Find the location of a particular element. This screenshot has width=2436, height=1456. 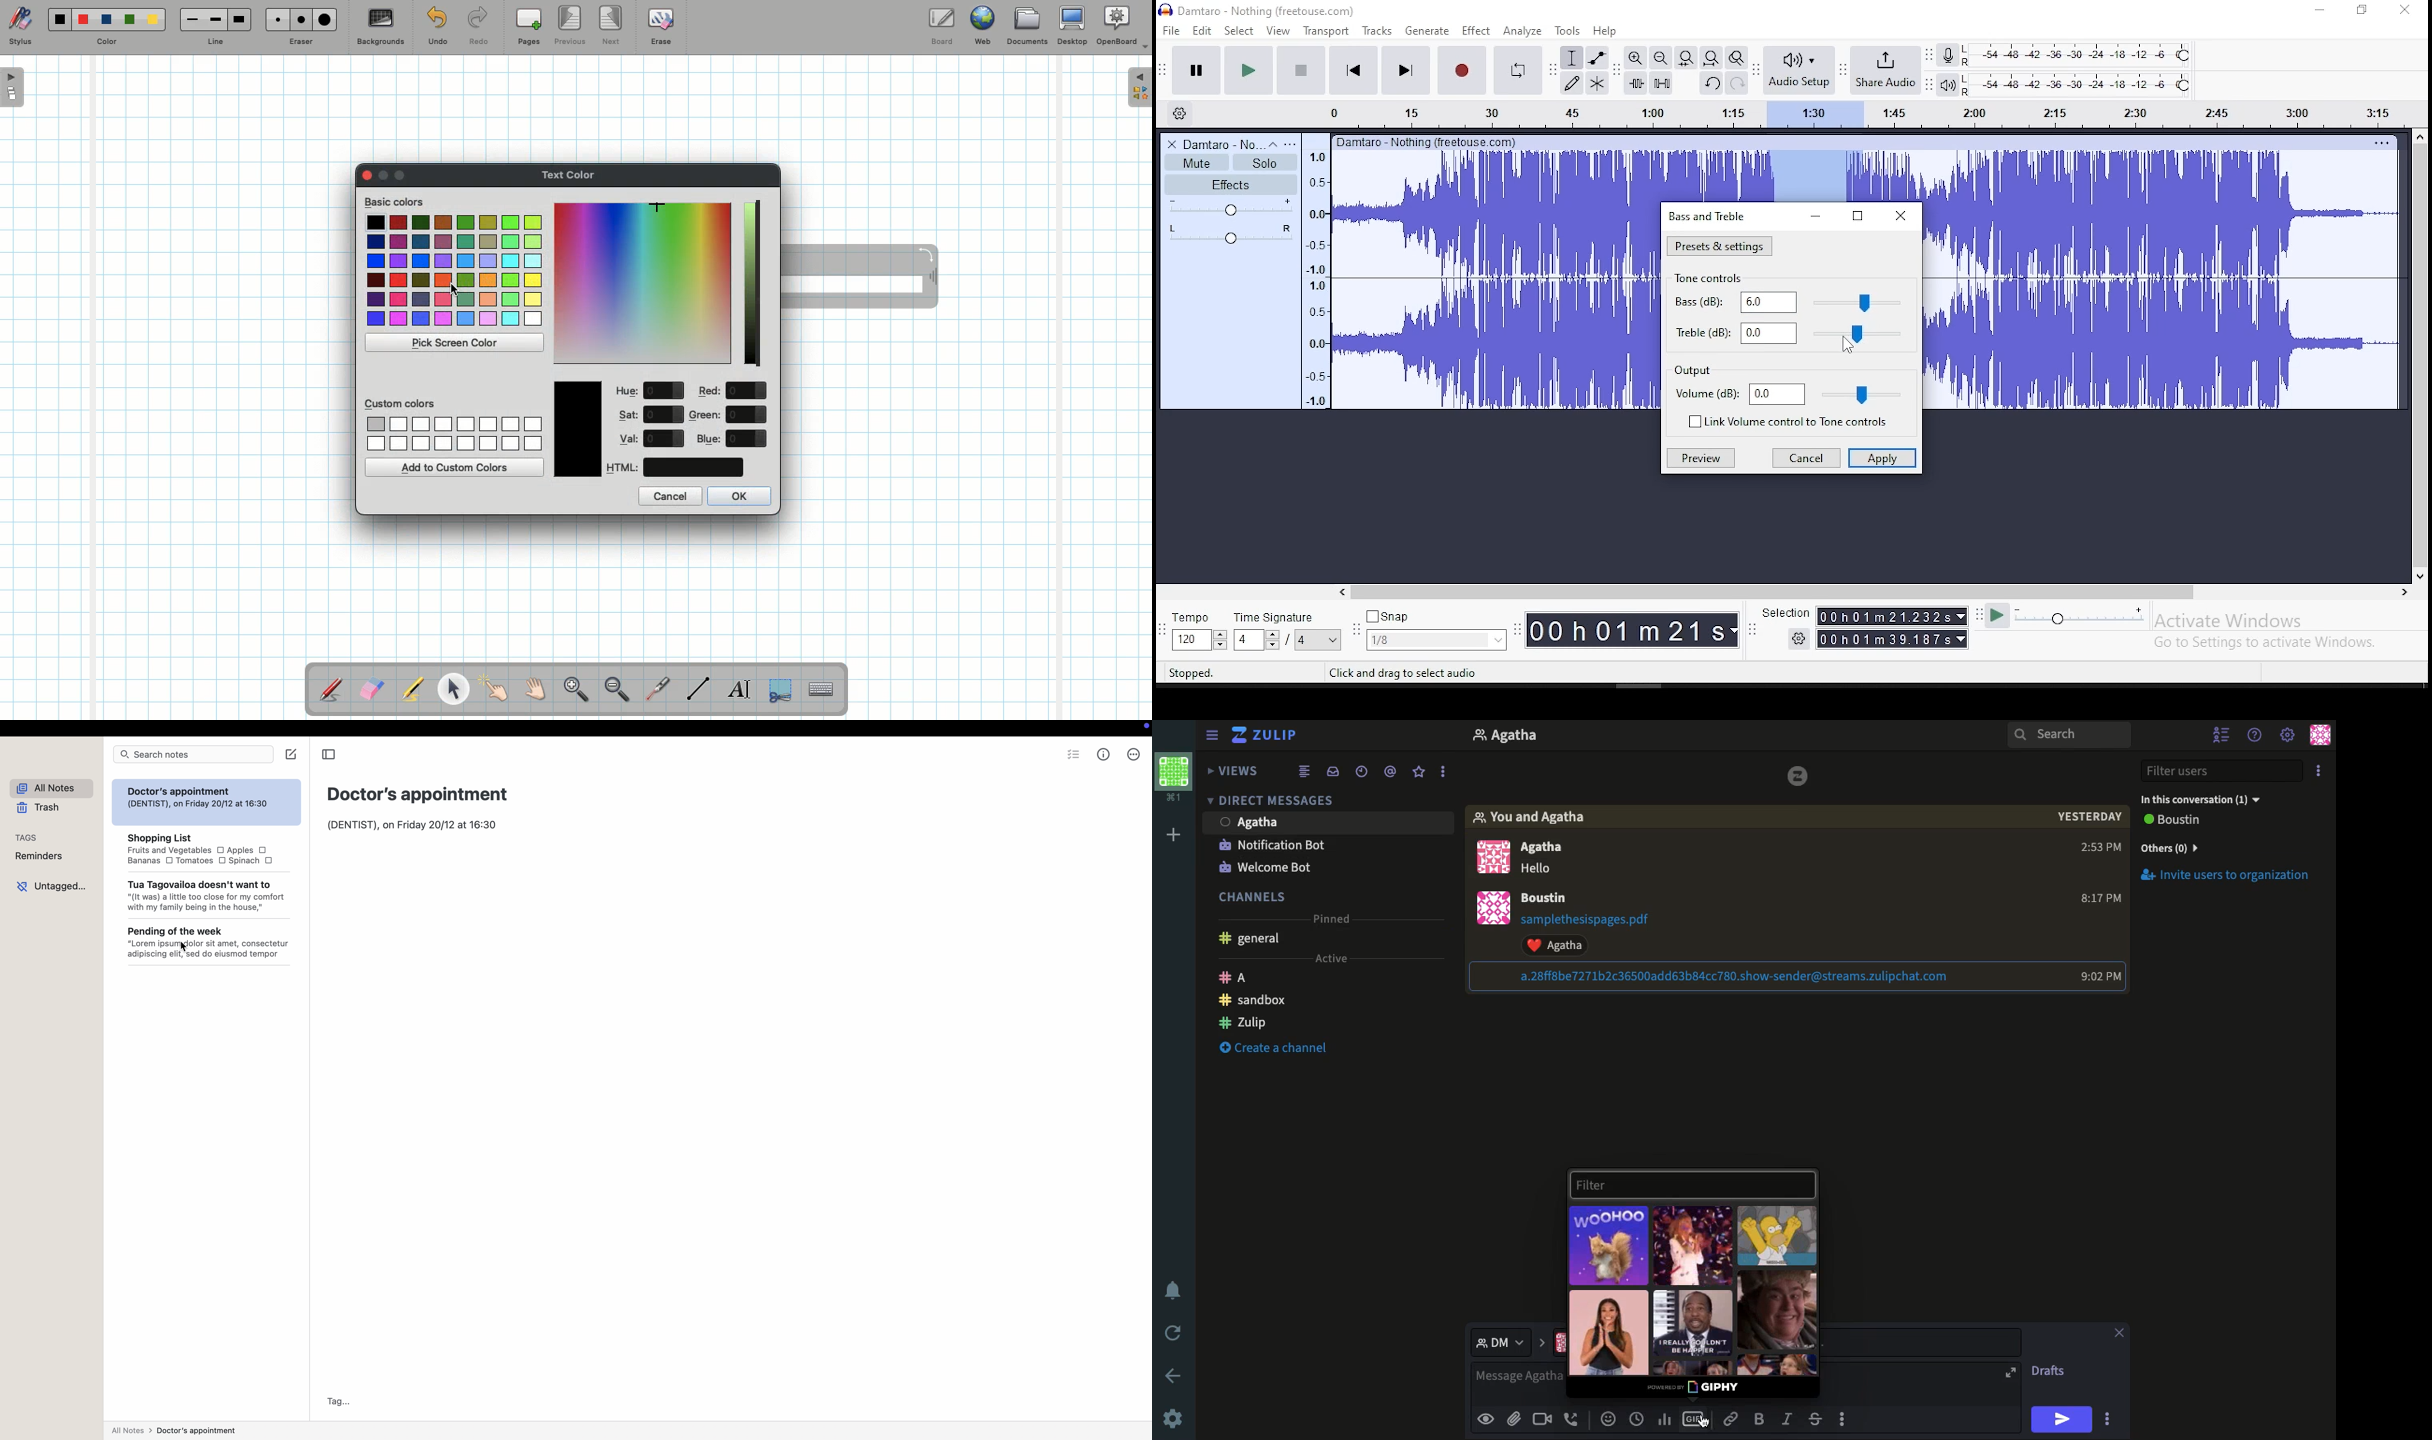

open menu is located at coordinates (1290, 144).